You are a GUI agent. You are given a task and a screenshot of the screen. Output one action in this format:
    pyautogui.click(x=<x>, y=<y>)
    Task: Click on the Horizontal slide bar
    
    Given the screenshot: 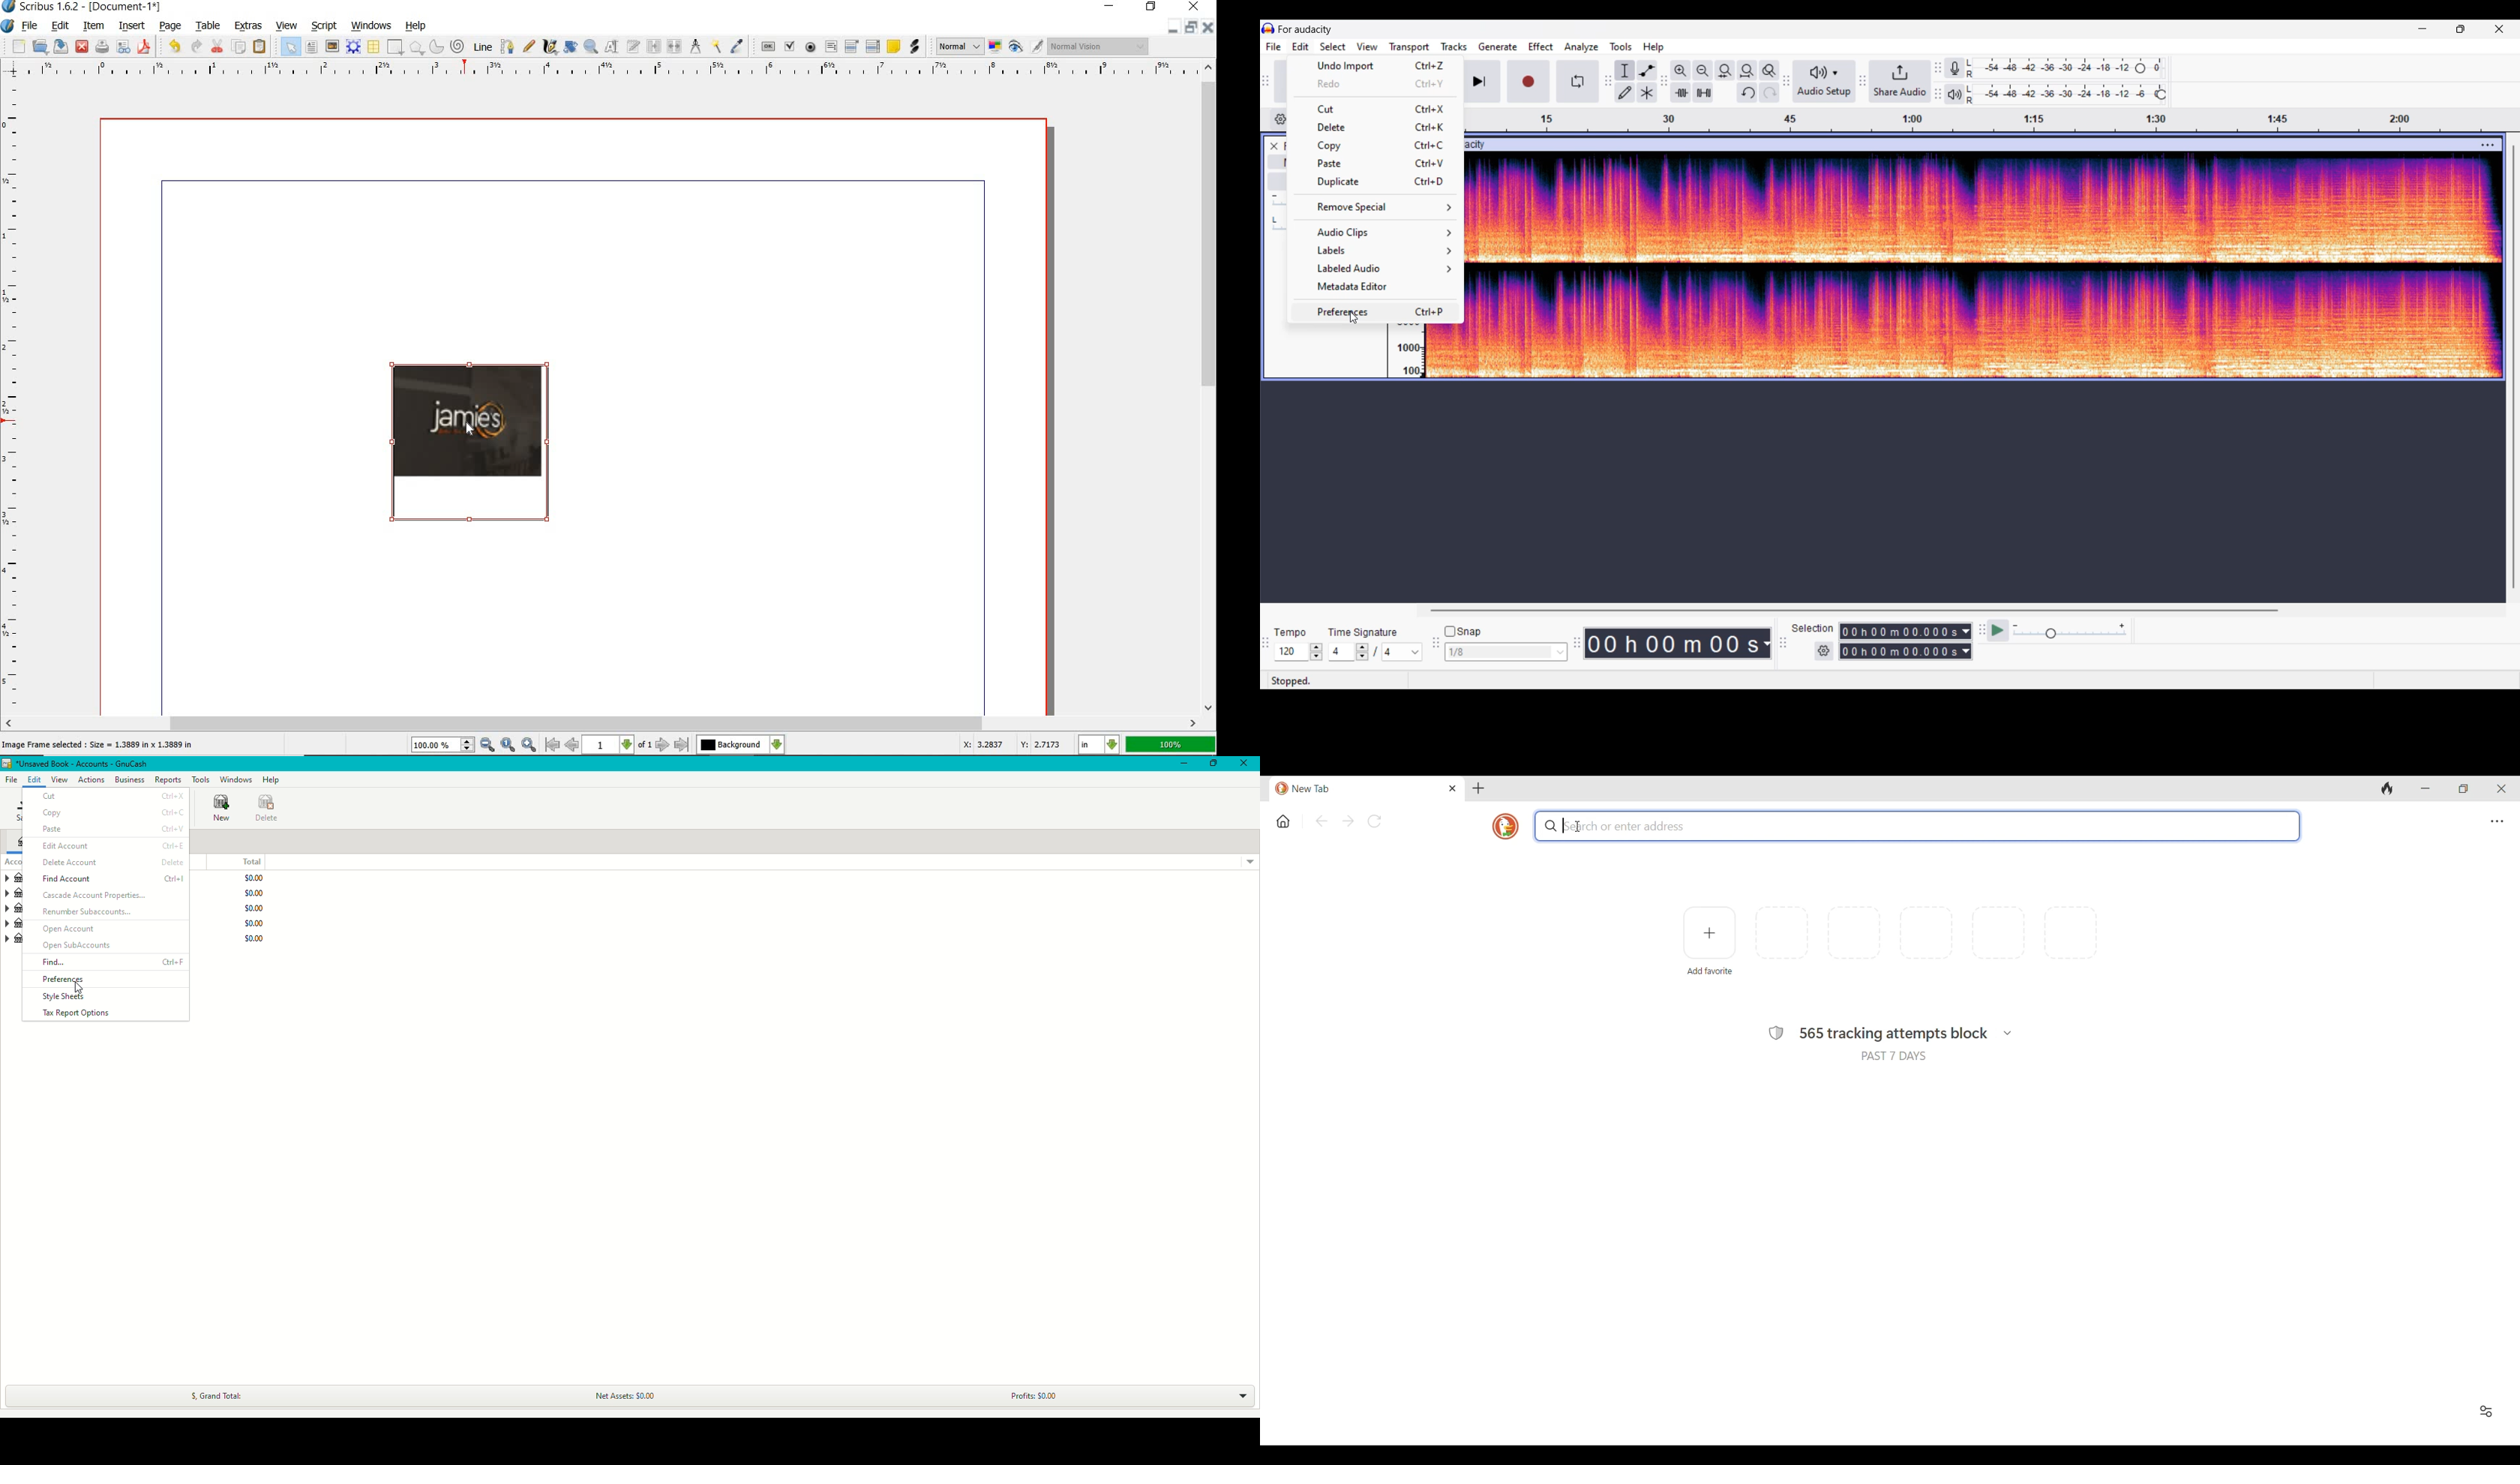 What is the action you would take?
    pyautogui.click(x=1858, y=610)
    